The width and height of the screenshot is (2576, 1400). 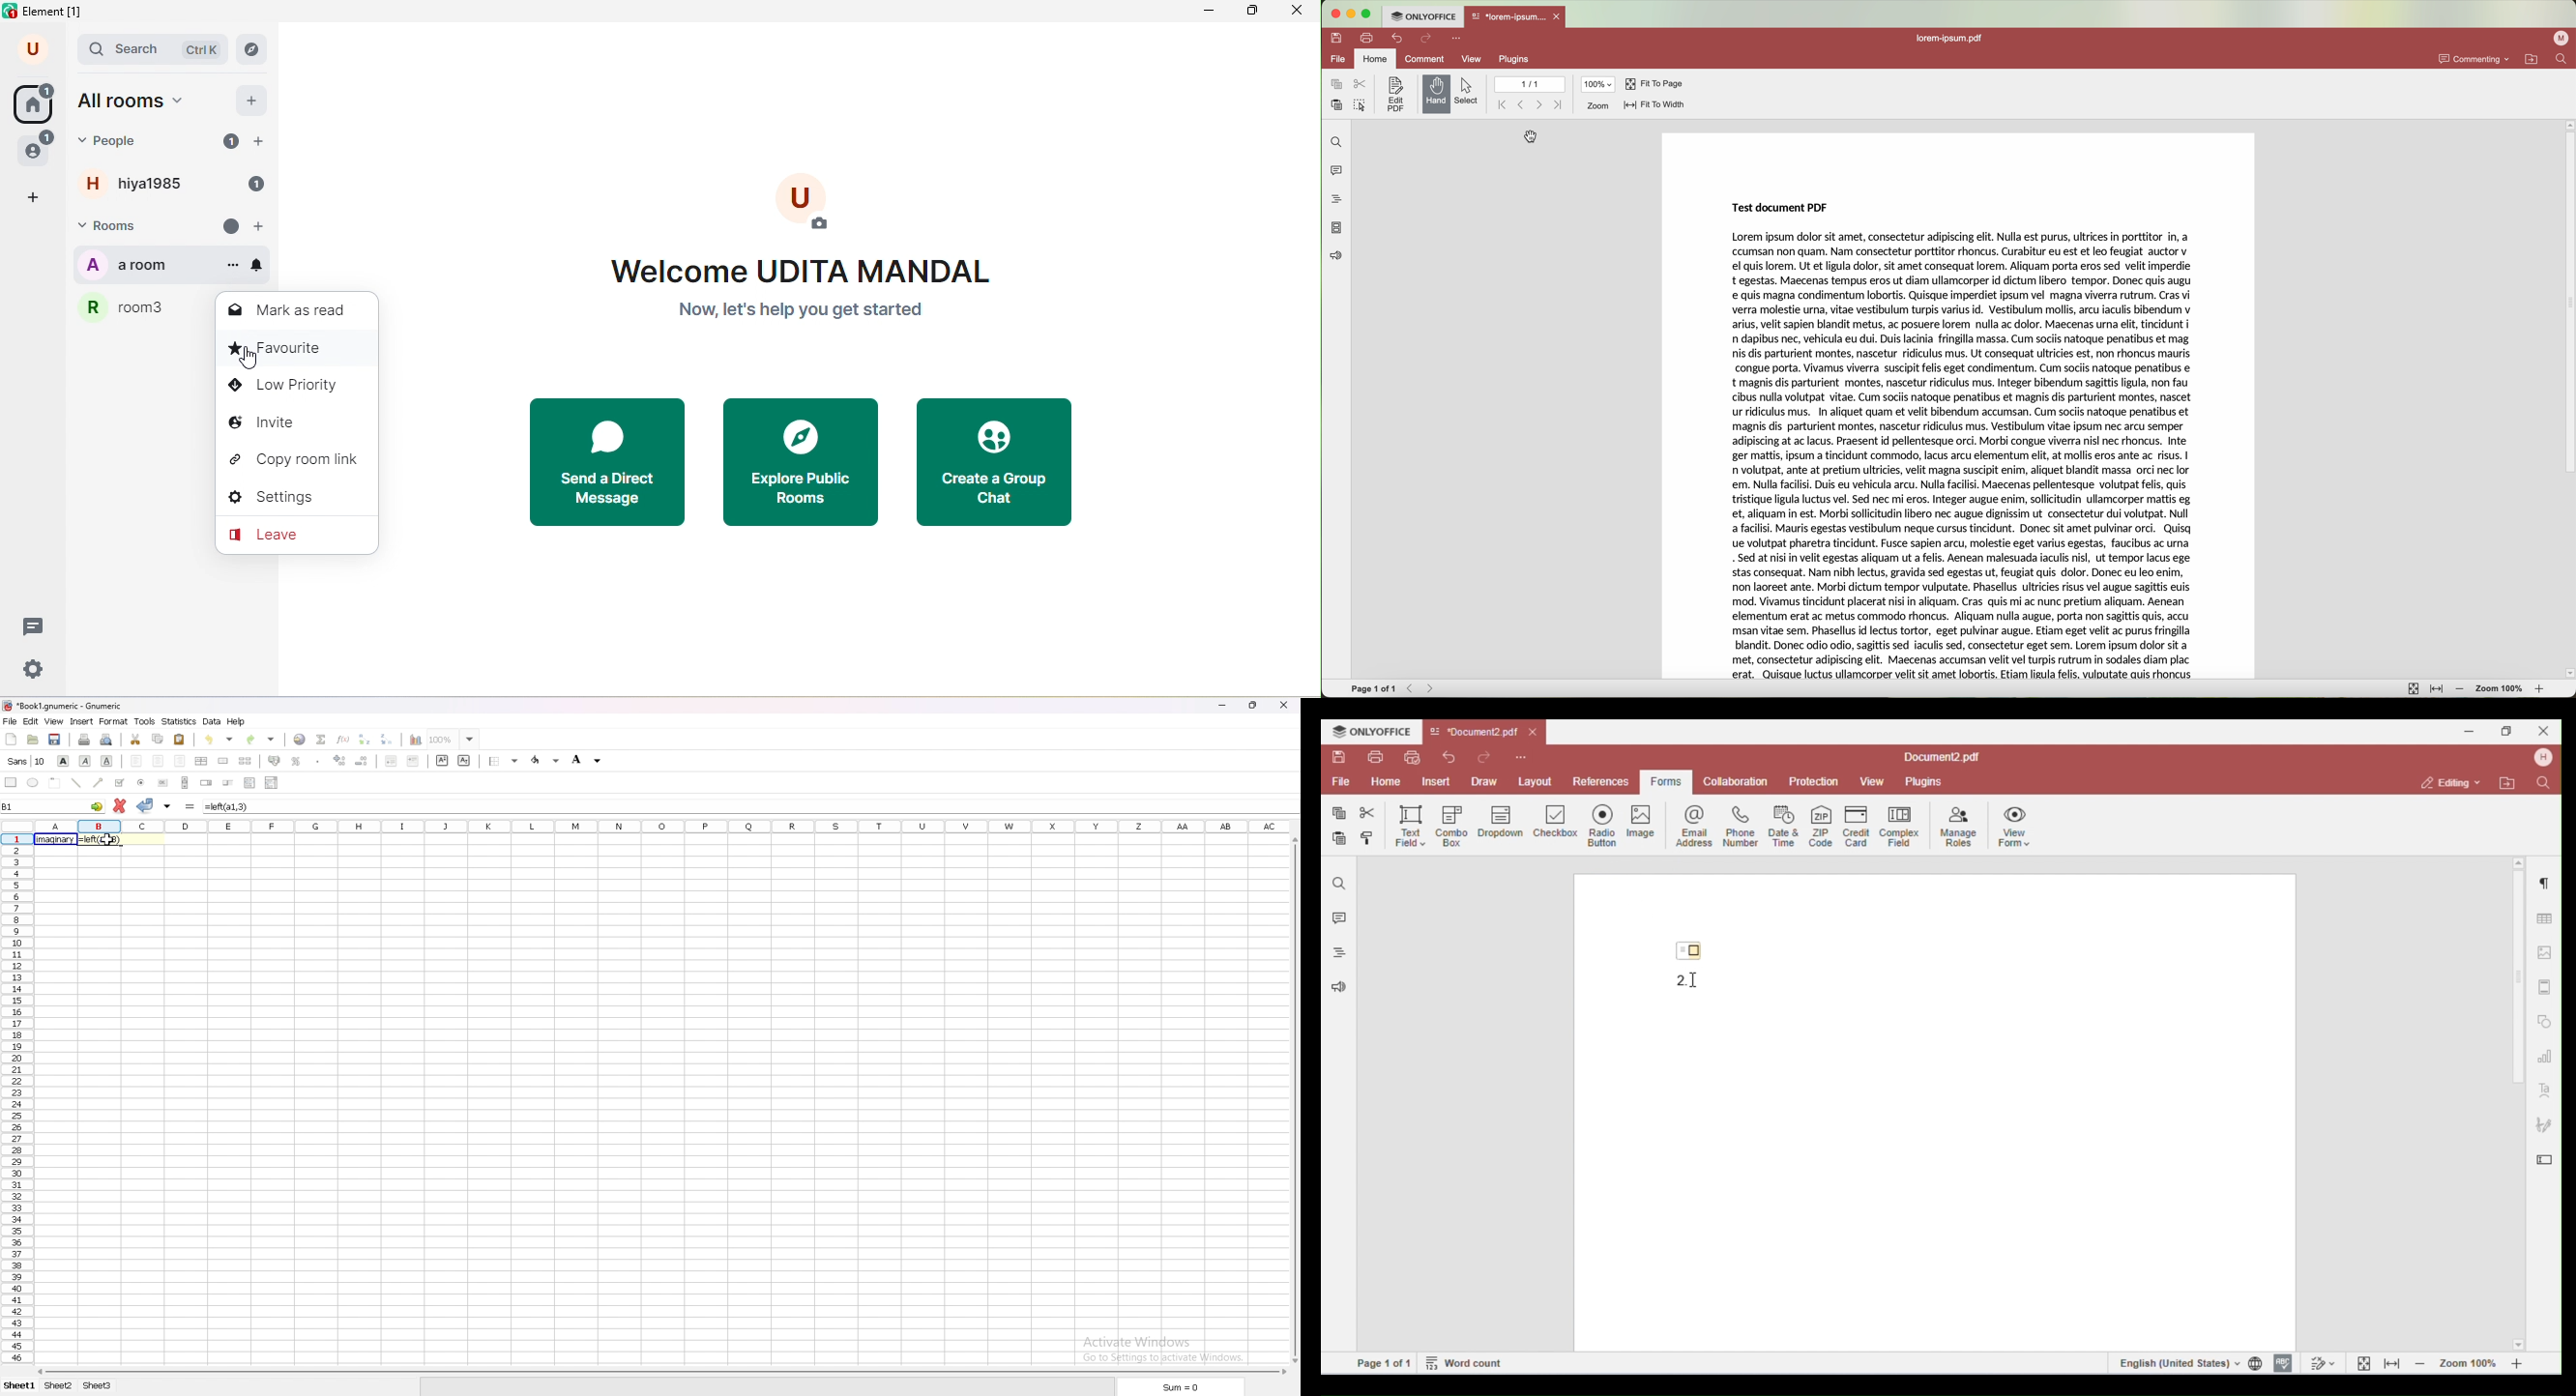 What do you see at coordinates (1436, 94) in the screenshot?
I see `hand` at bounding box center [1436, 94].